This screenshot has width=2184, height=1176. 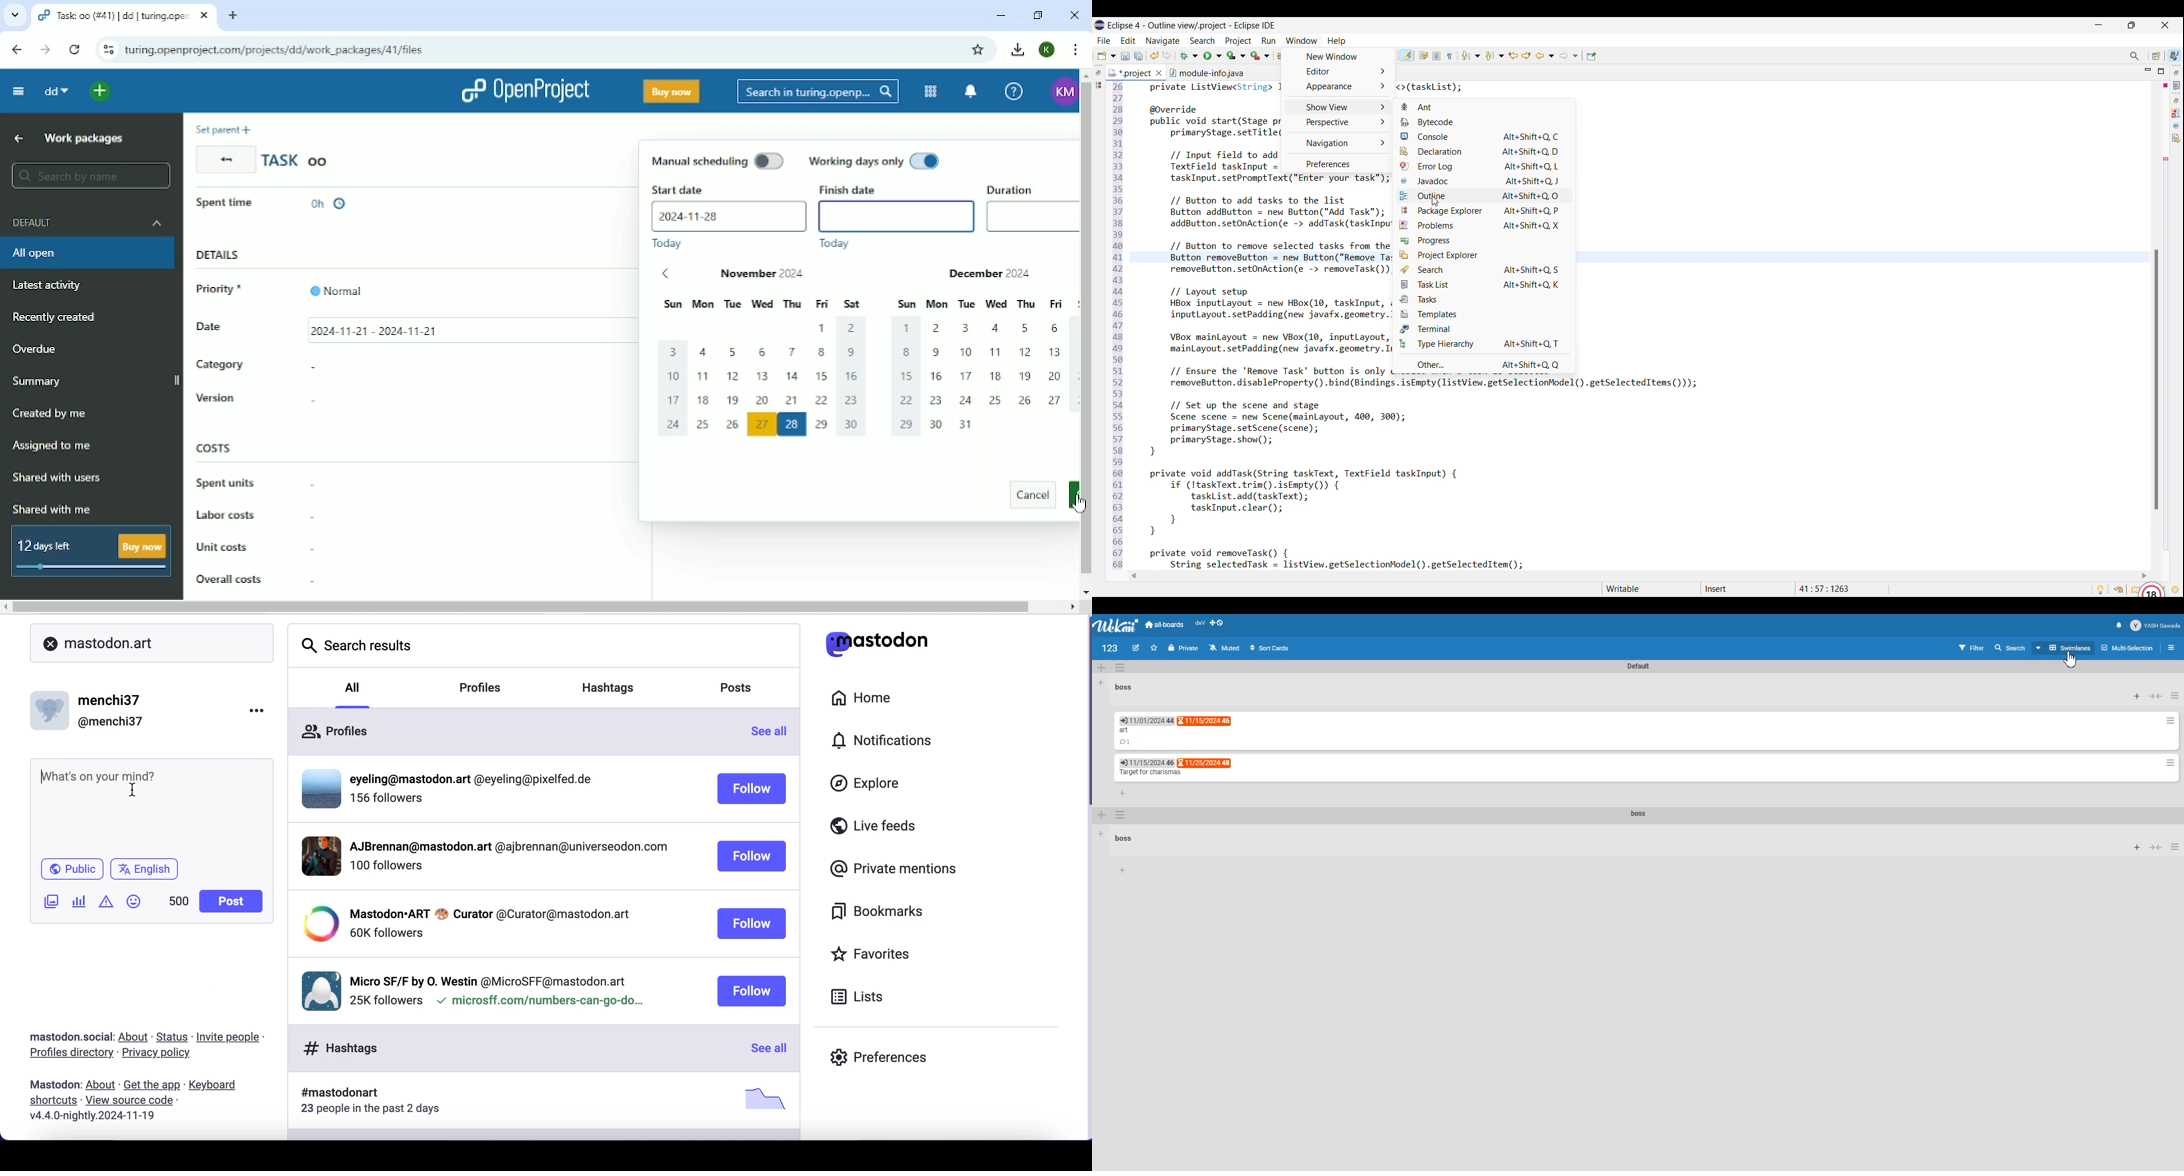 What do you see at coordinates (1225, 647) in the screenshot?
I see `Muted` at bounding box center [1225, 647].